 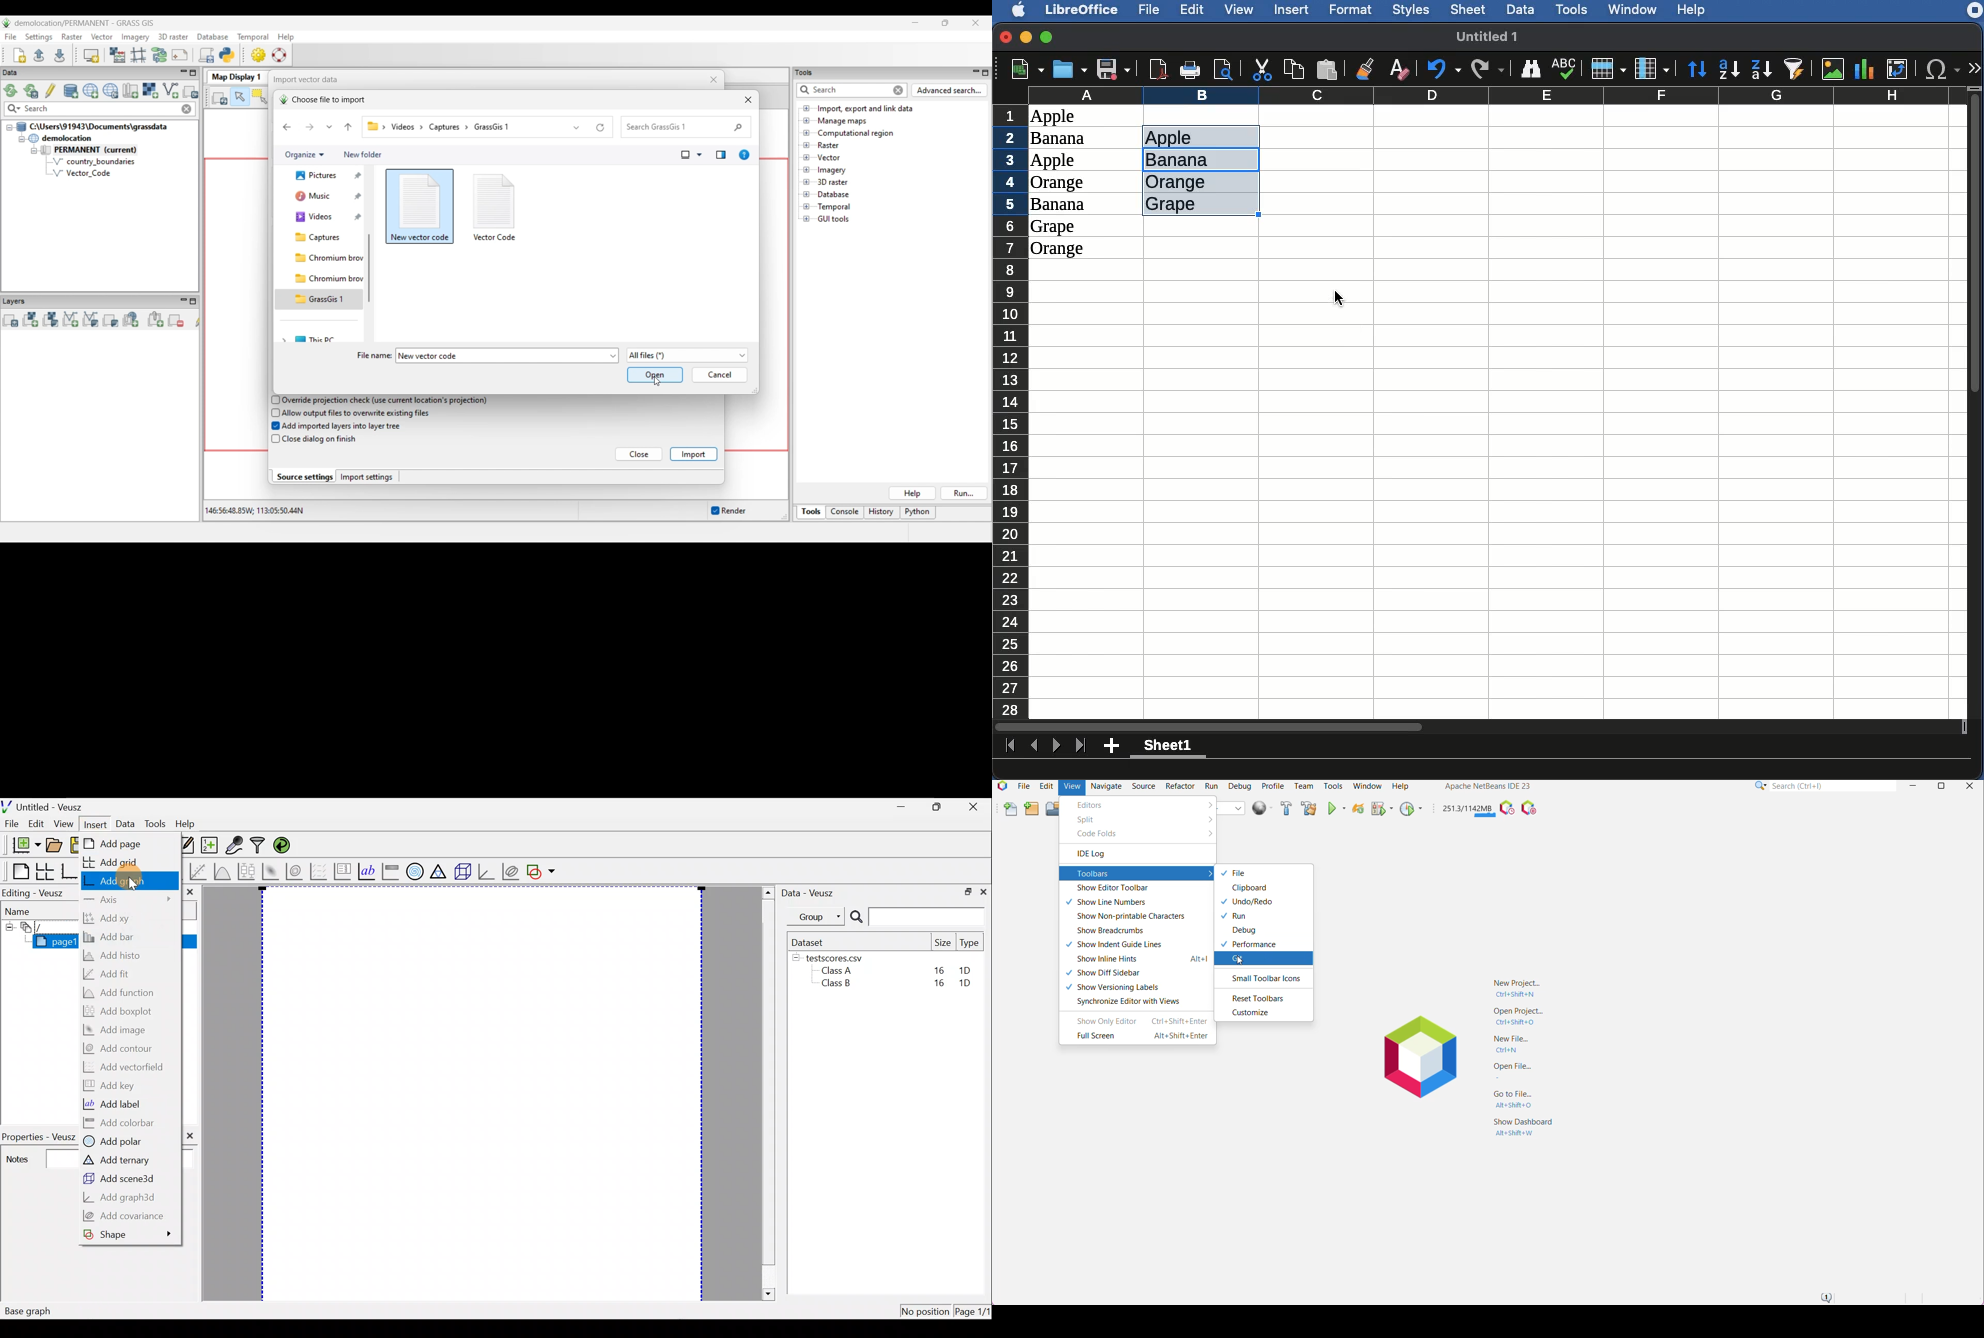 What do you see at coordinates (440, 870) in the screenshot?
I see `Ternary graph` at bounding box center [440, 870].